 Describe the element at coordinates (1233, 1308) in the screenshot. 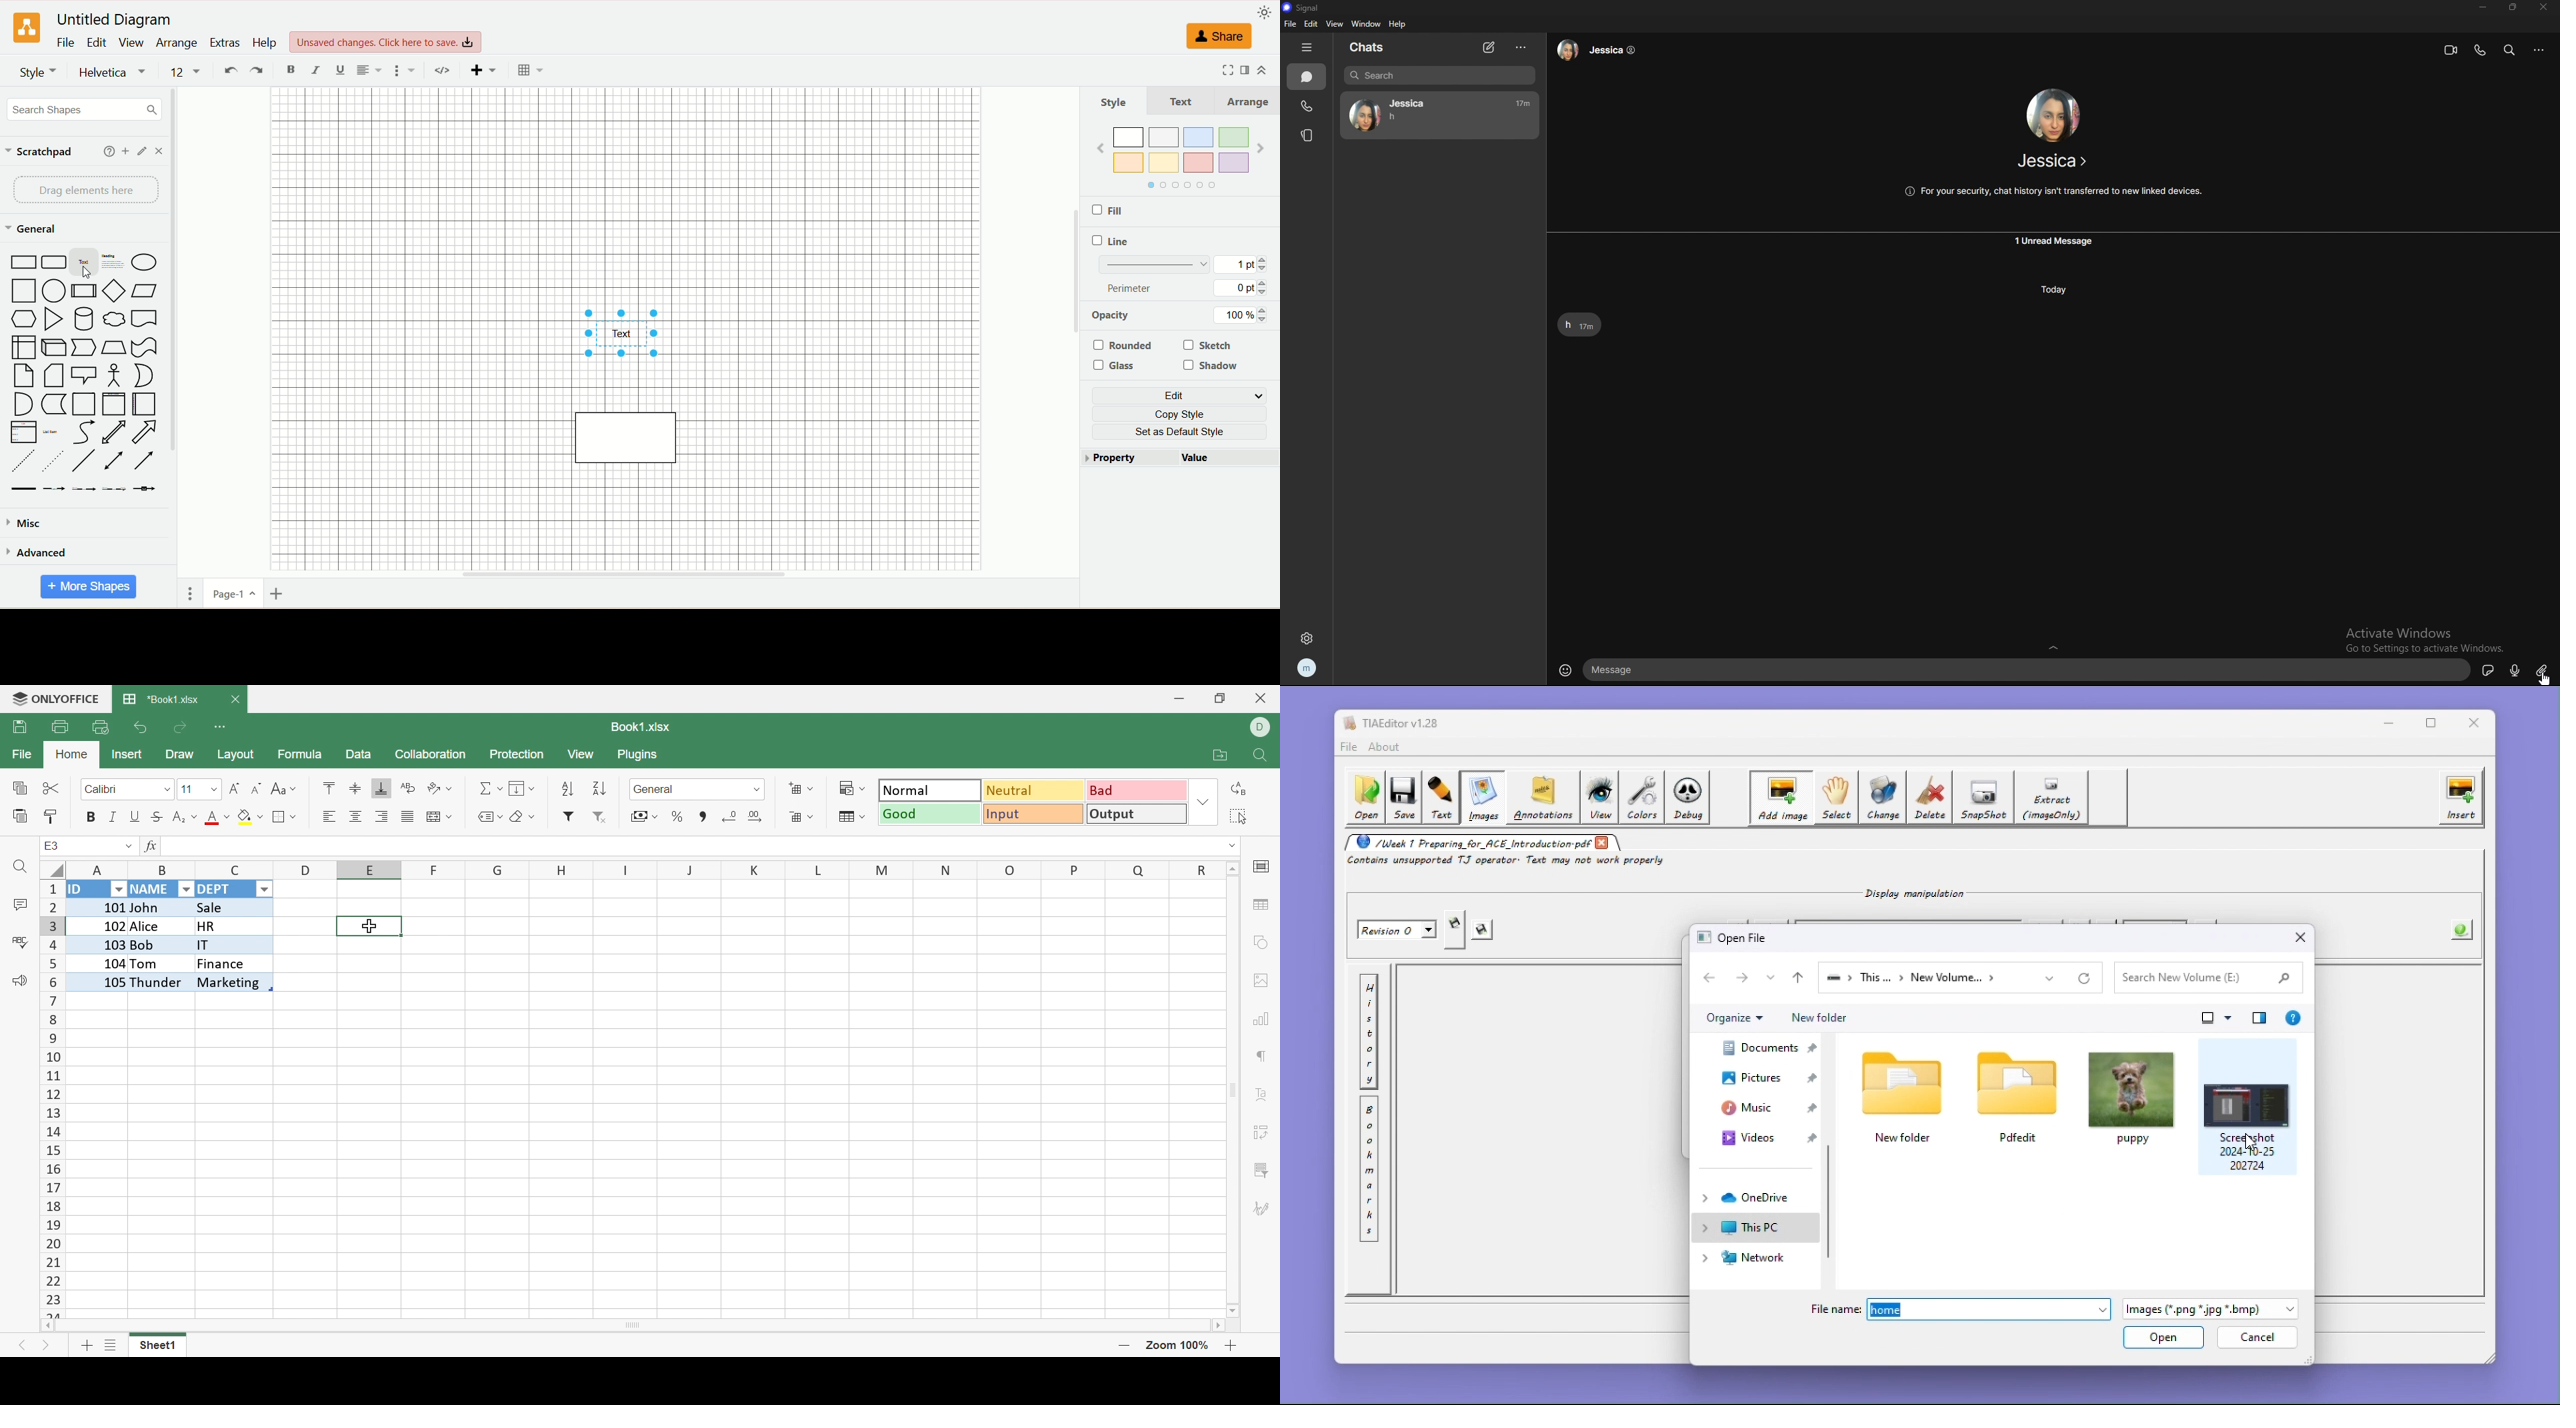

I see `Scroll Down` at that location.